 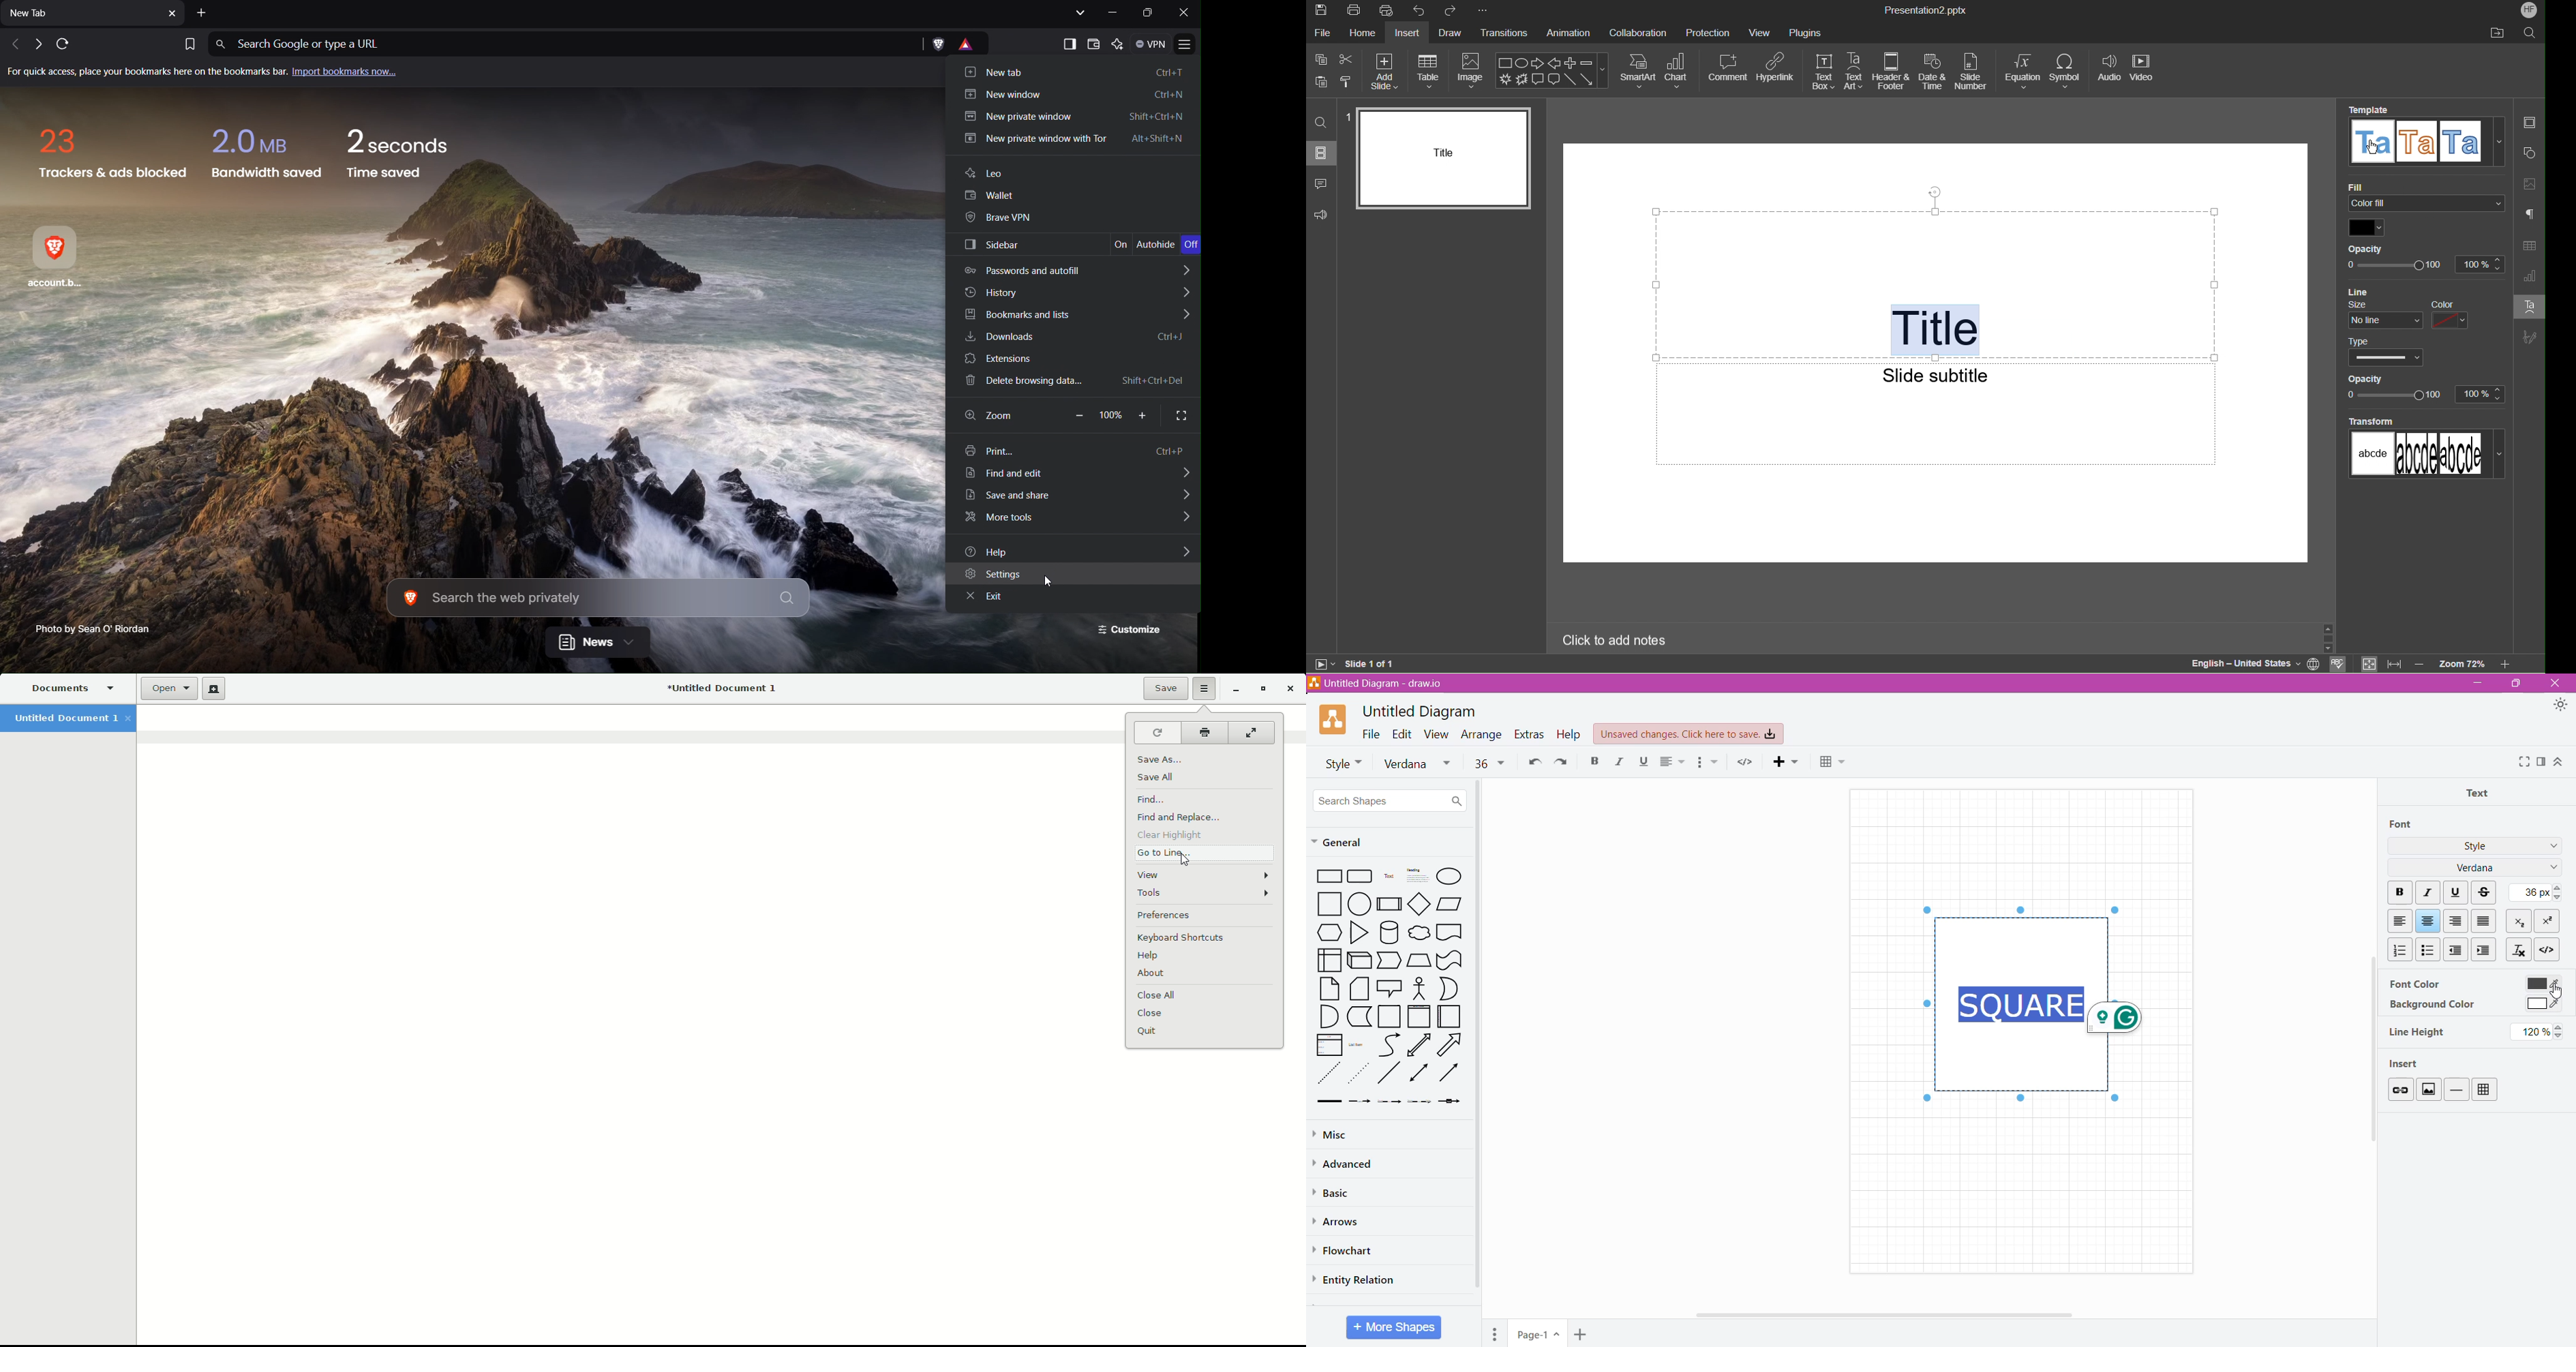 What do you see at coordinates (1325, 904) in the screenshot?
I see `square` at bounding box center [1325, 904].